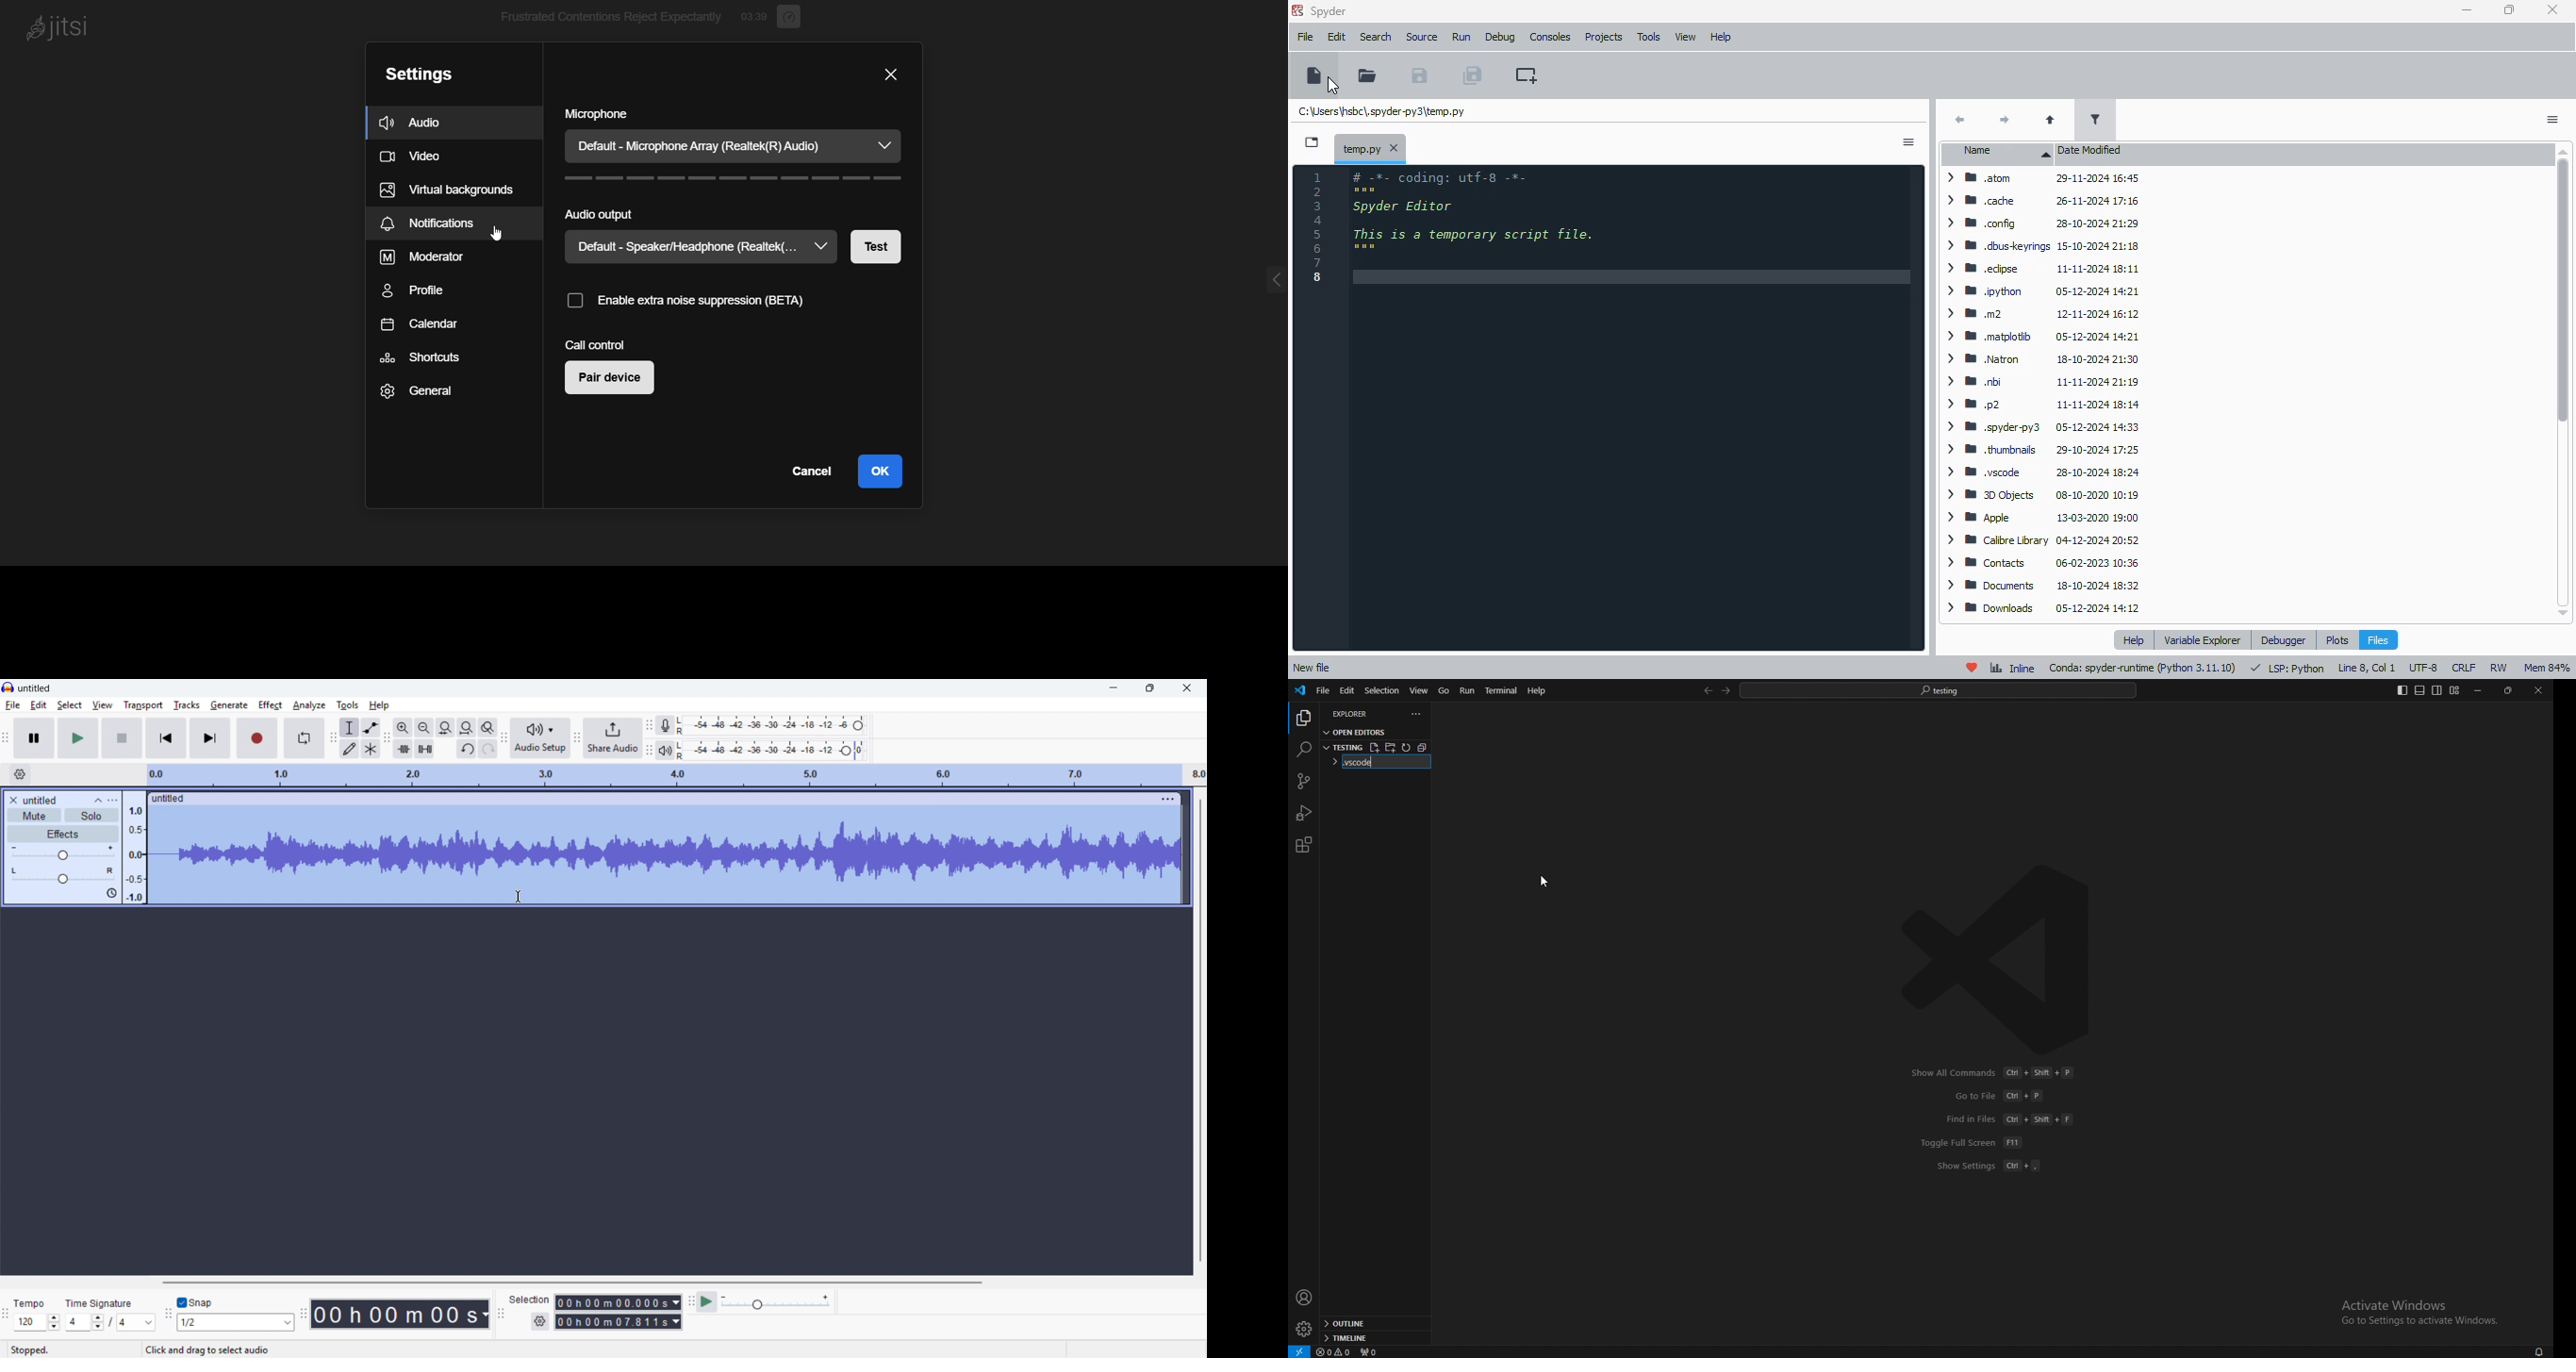 This screenshot has height=1372, width=2576. I want to click on effects, so click(63, 834).